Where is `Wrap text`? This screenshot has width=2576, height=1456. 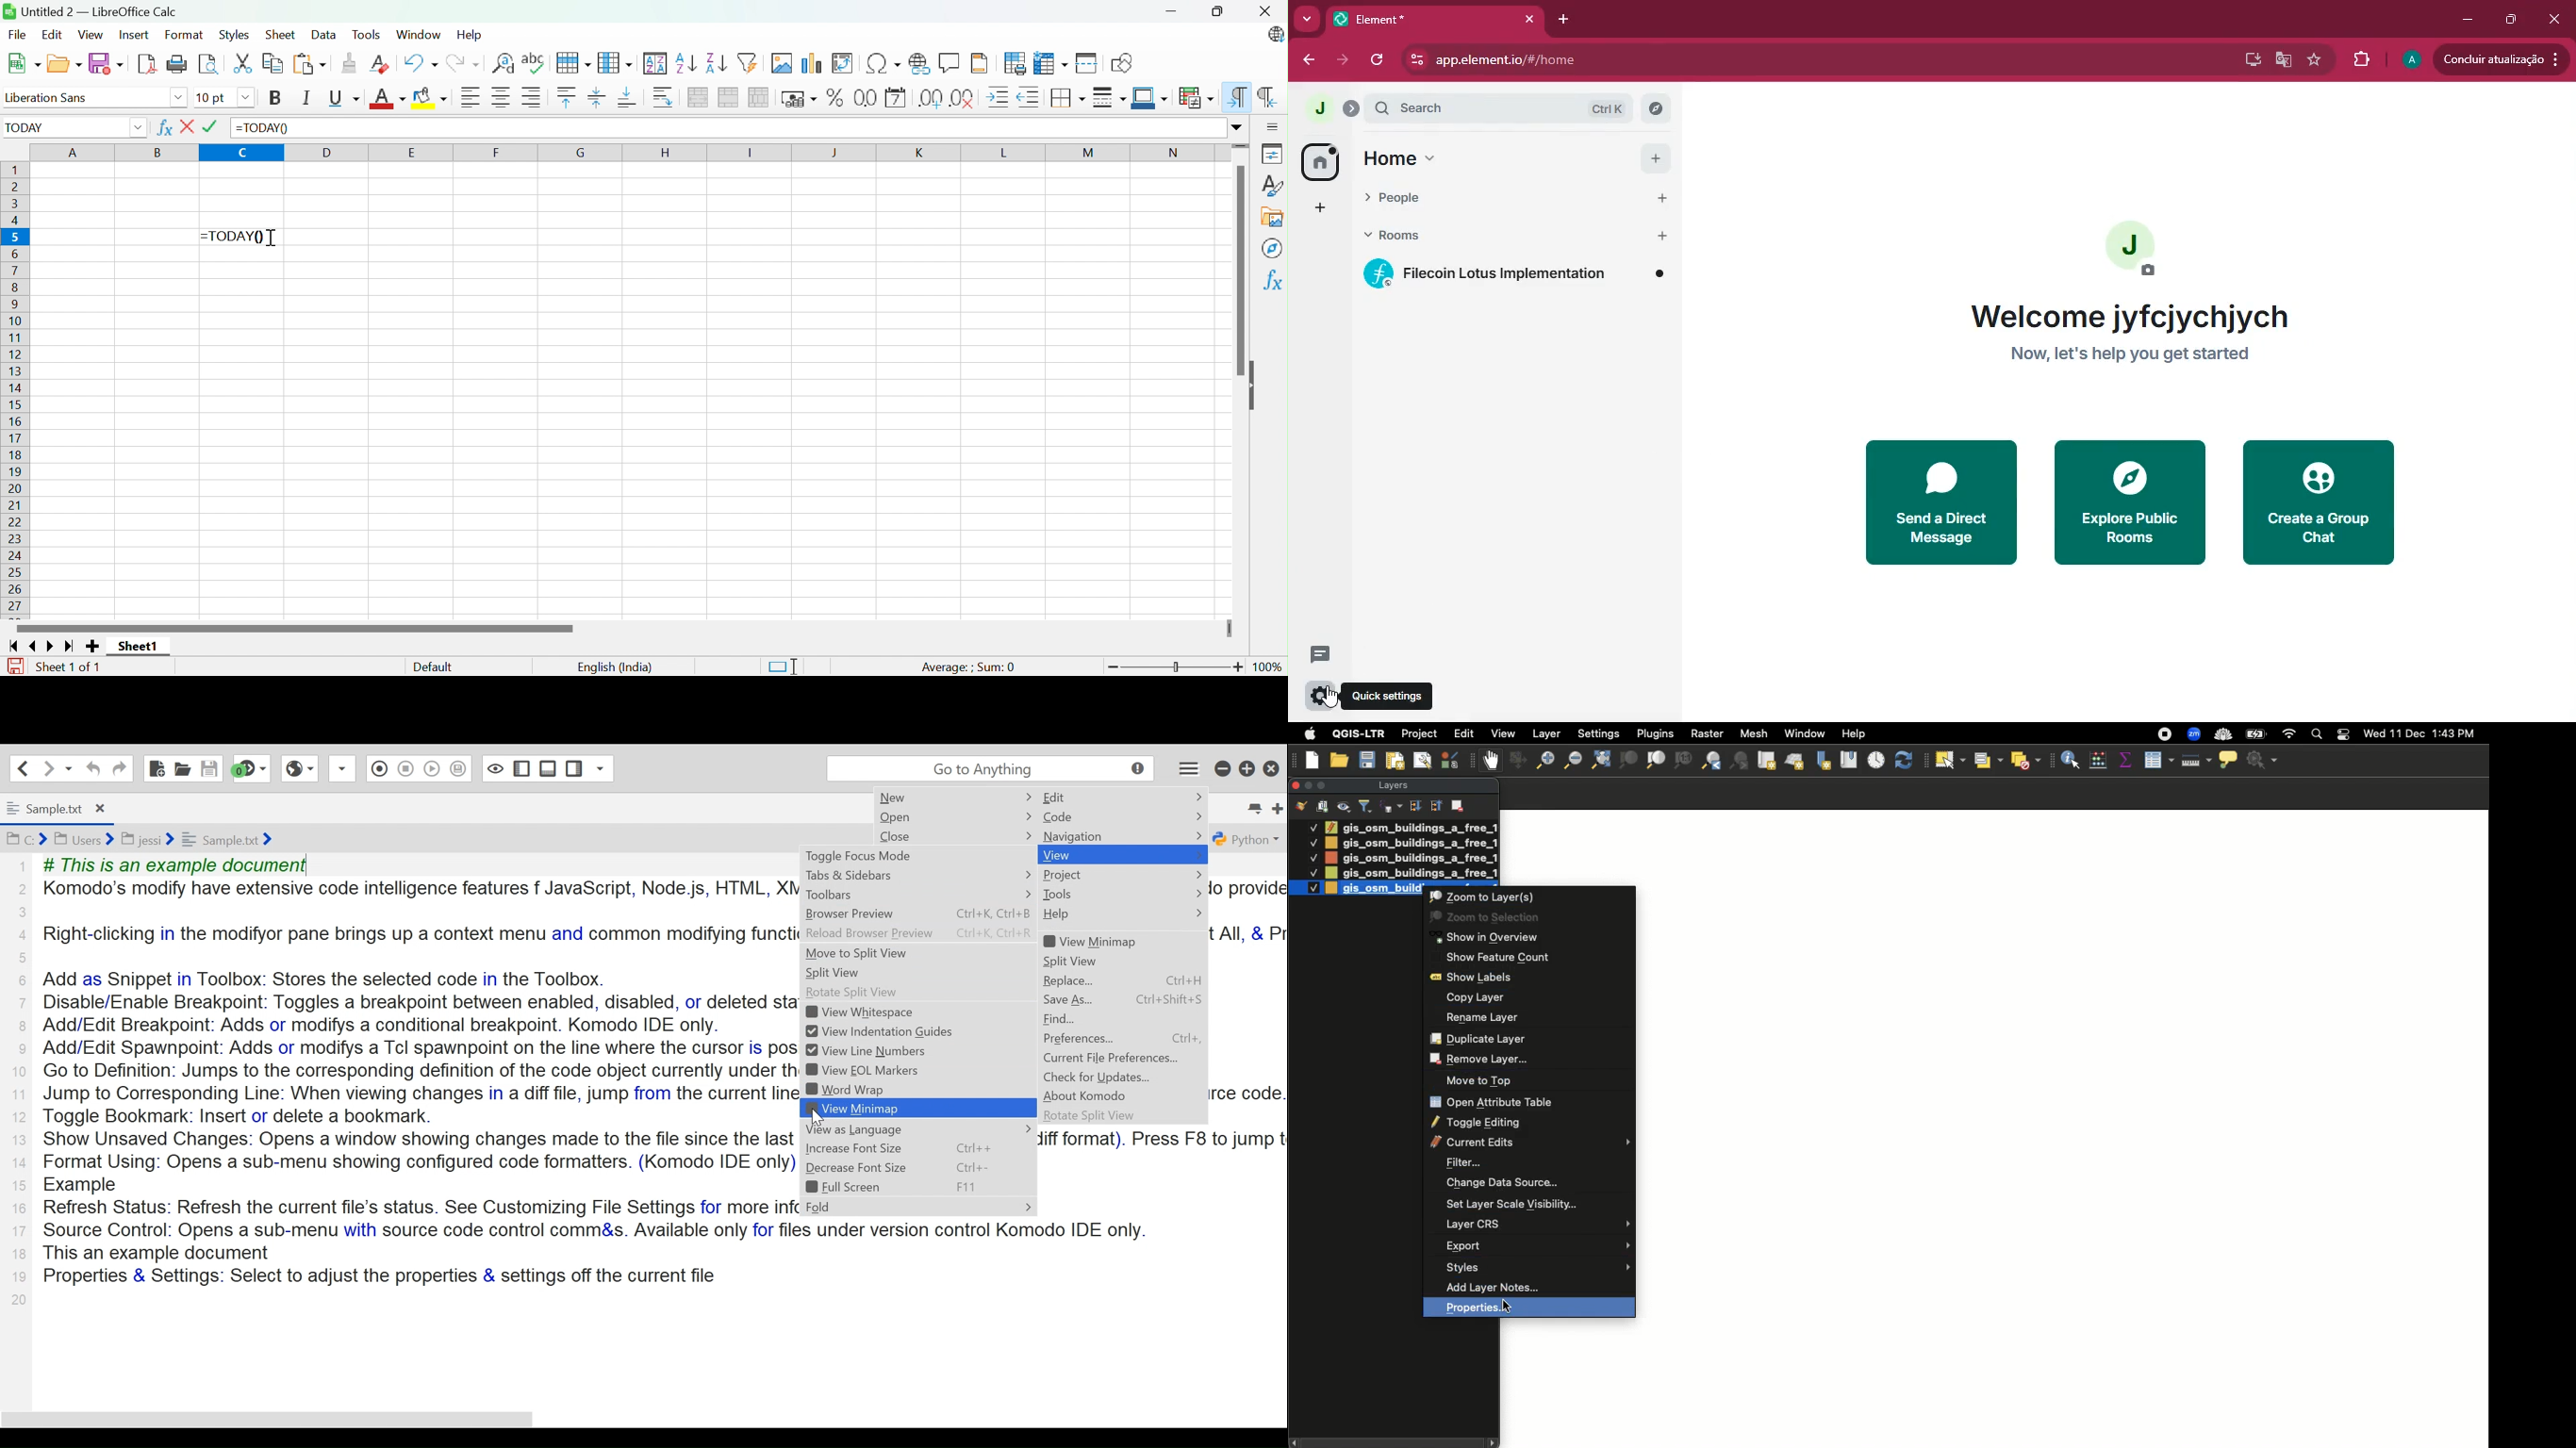
Wrap text is located at coordinates (667, 98).